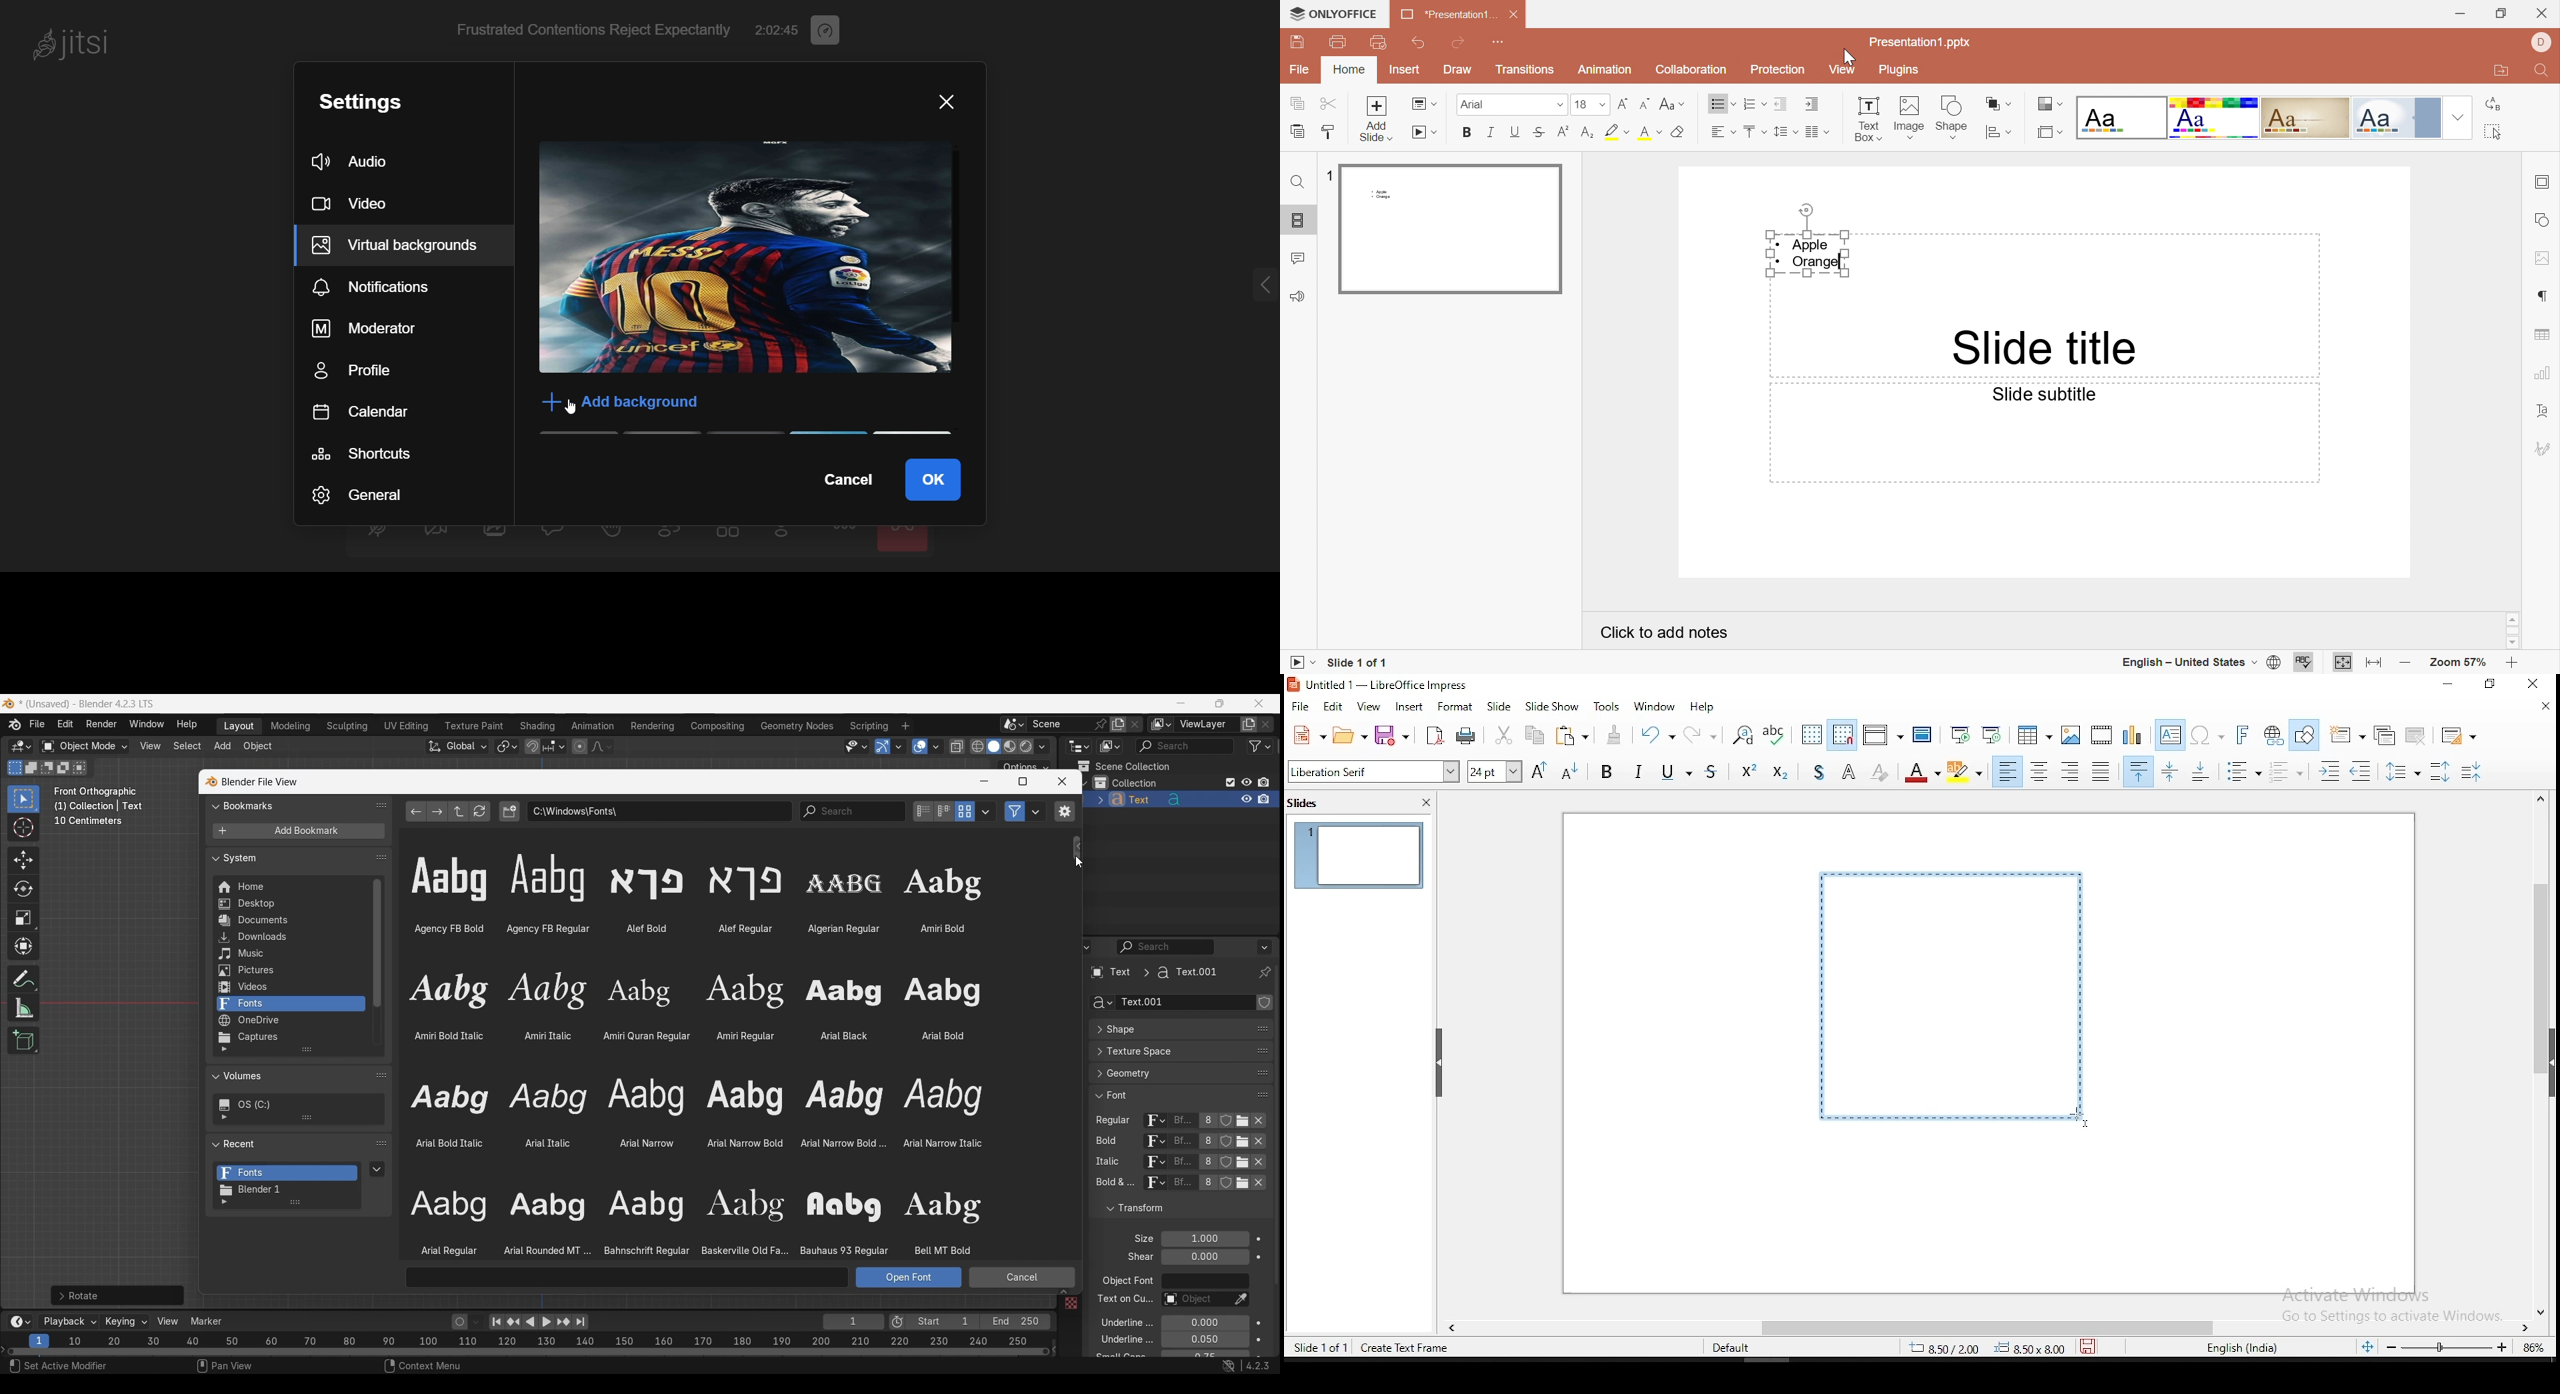 Image resolution: width=2576 pixels, height=1400 pixels. Describe the element at coordinates (829, 28) in the screenshot. I see `performance setting` at that location.